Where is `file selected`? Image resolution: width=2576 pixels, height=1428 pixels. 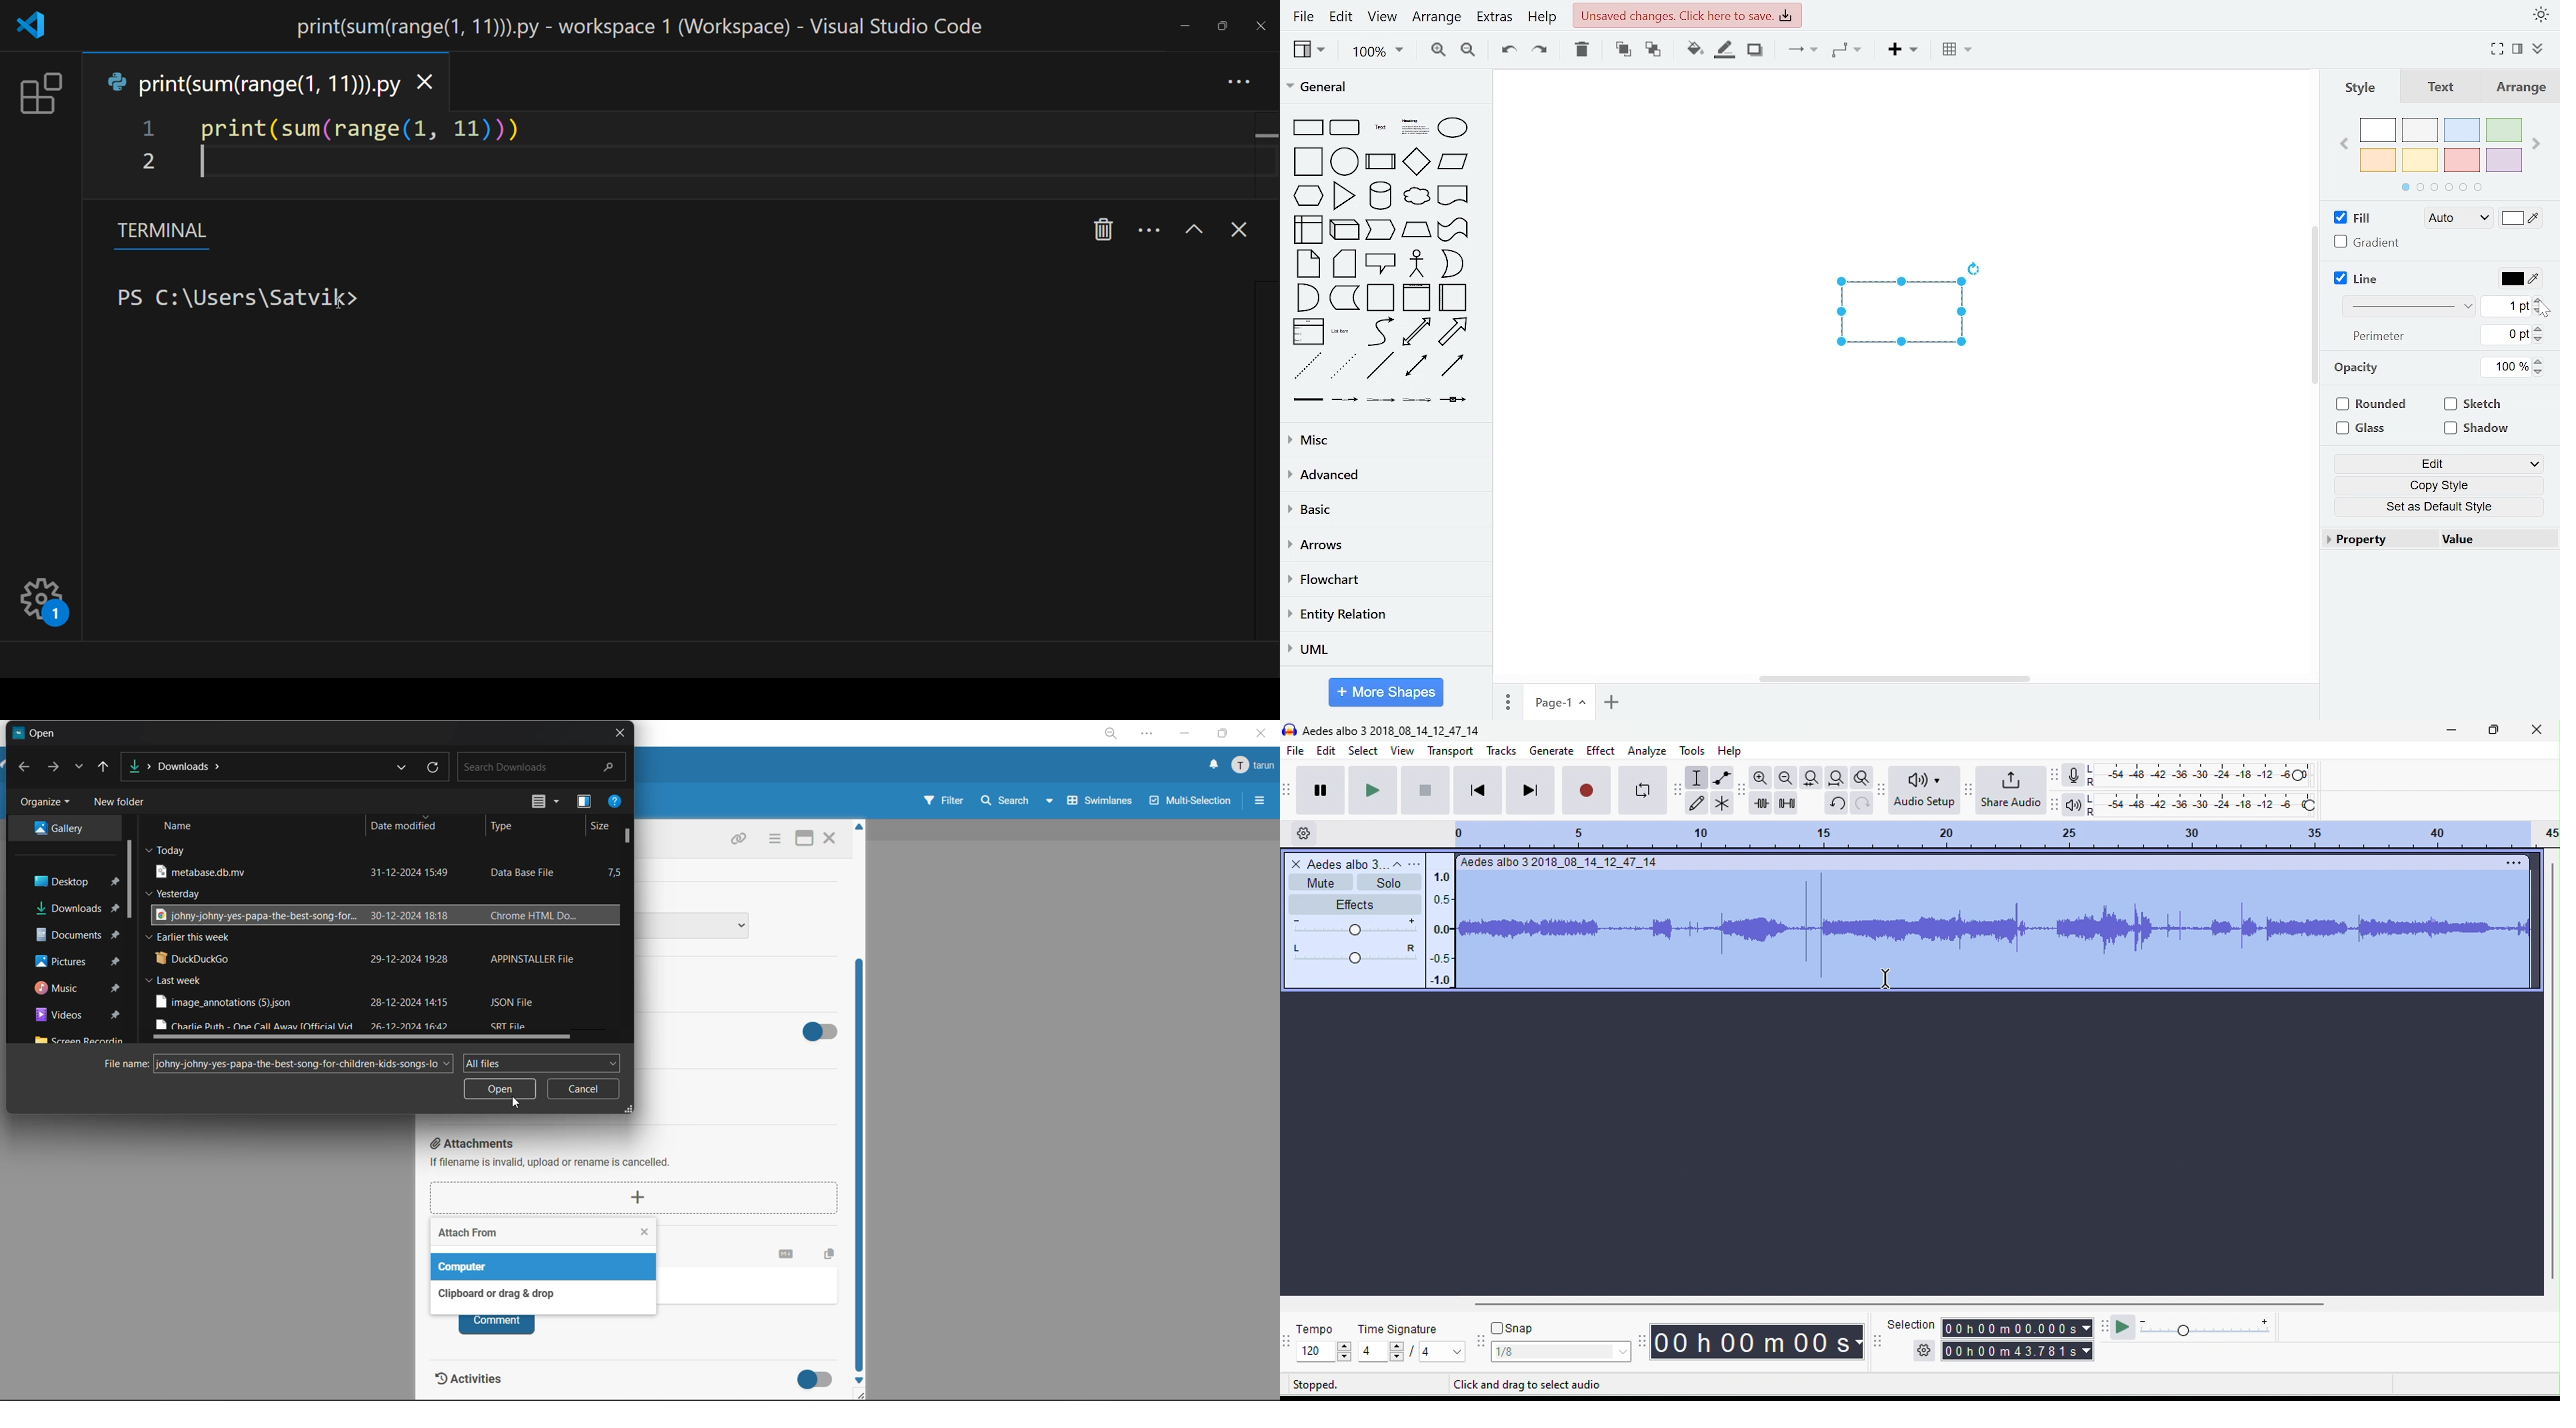
file selected is located at coordinates (303, 1063).